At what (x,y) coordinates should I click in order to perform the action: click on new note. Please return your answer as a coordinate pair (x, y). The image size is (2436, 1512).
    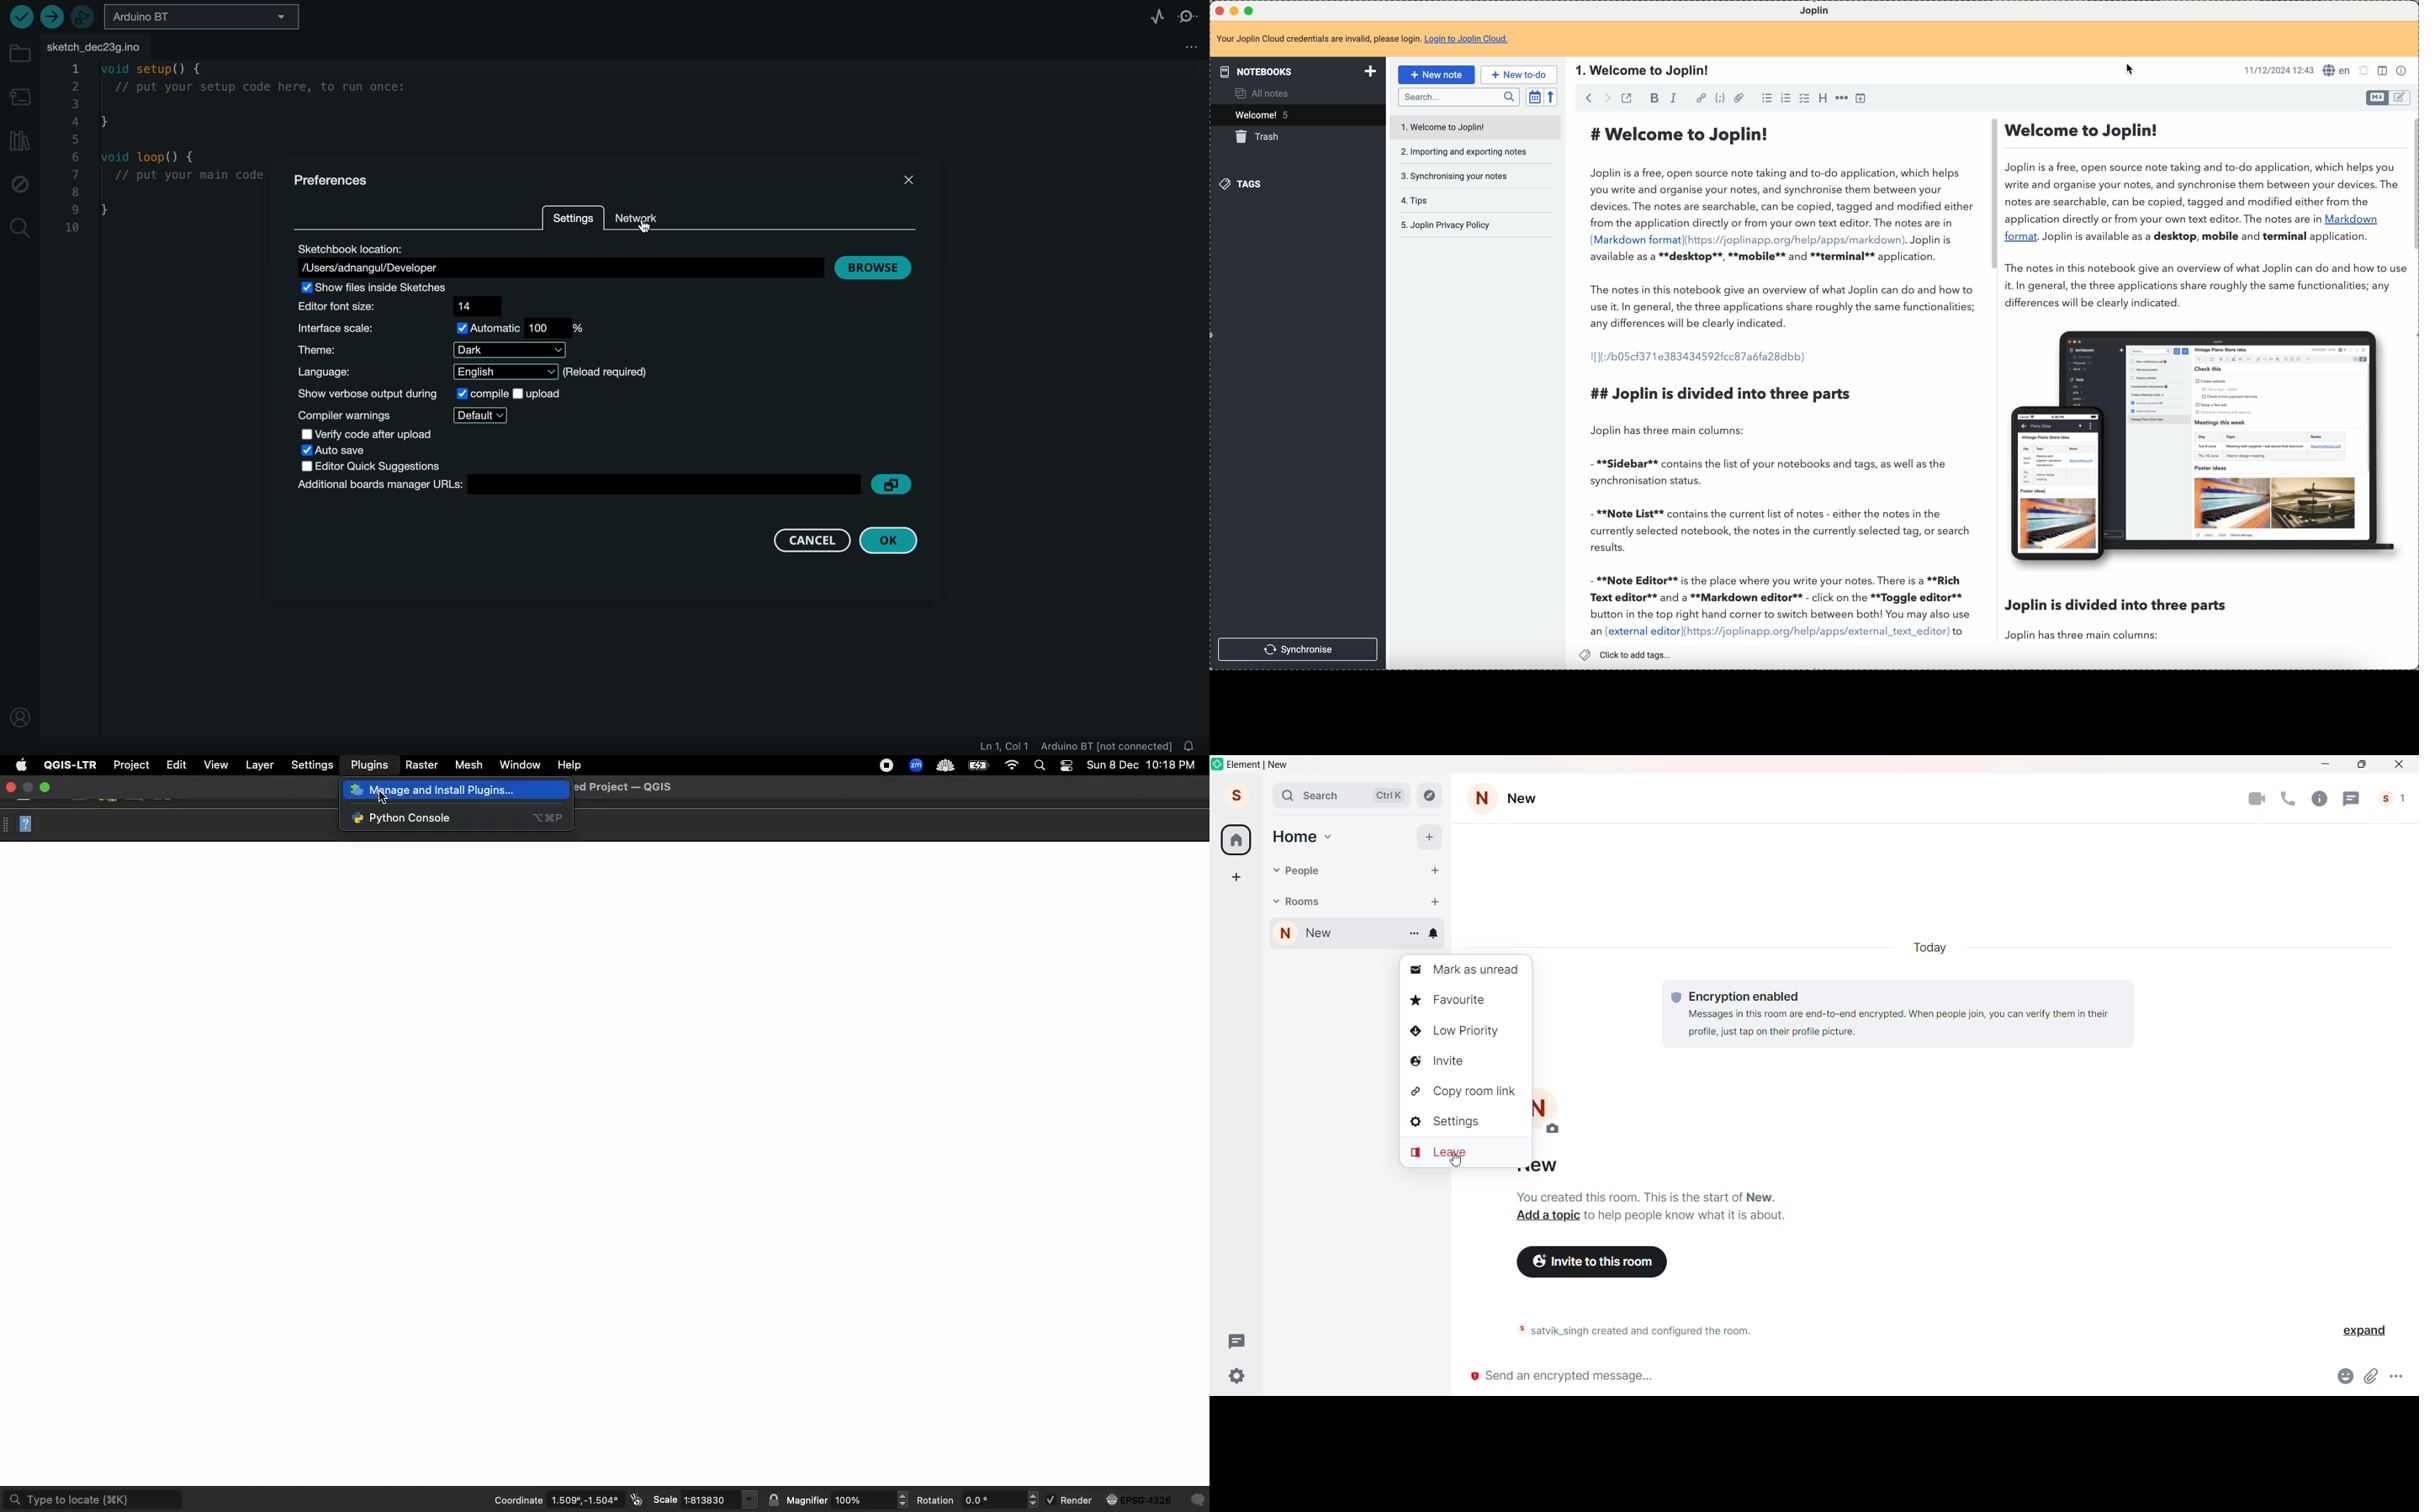
    Looking at the image, I should click on (1439, 74).